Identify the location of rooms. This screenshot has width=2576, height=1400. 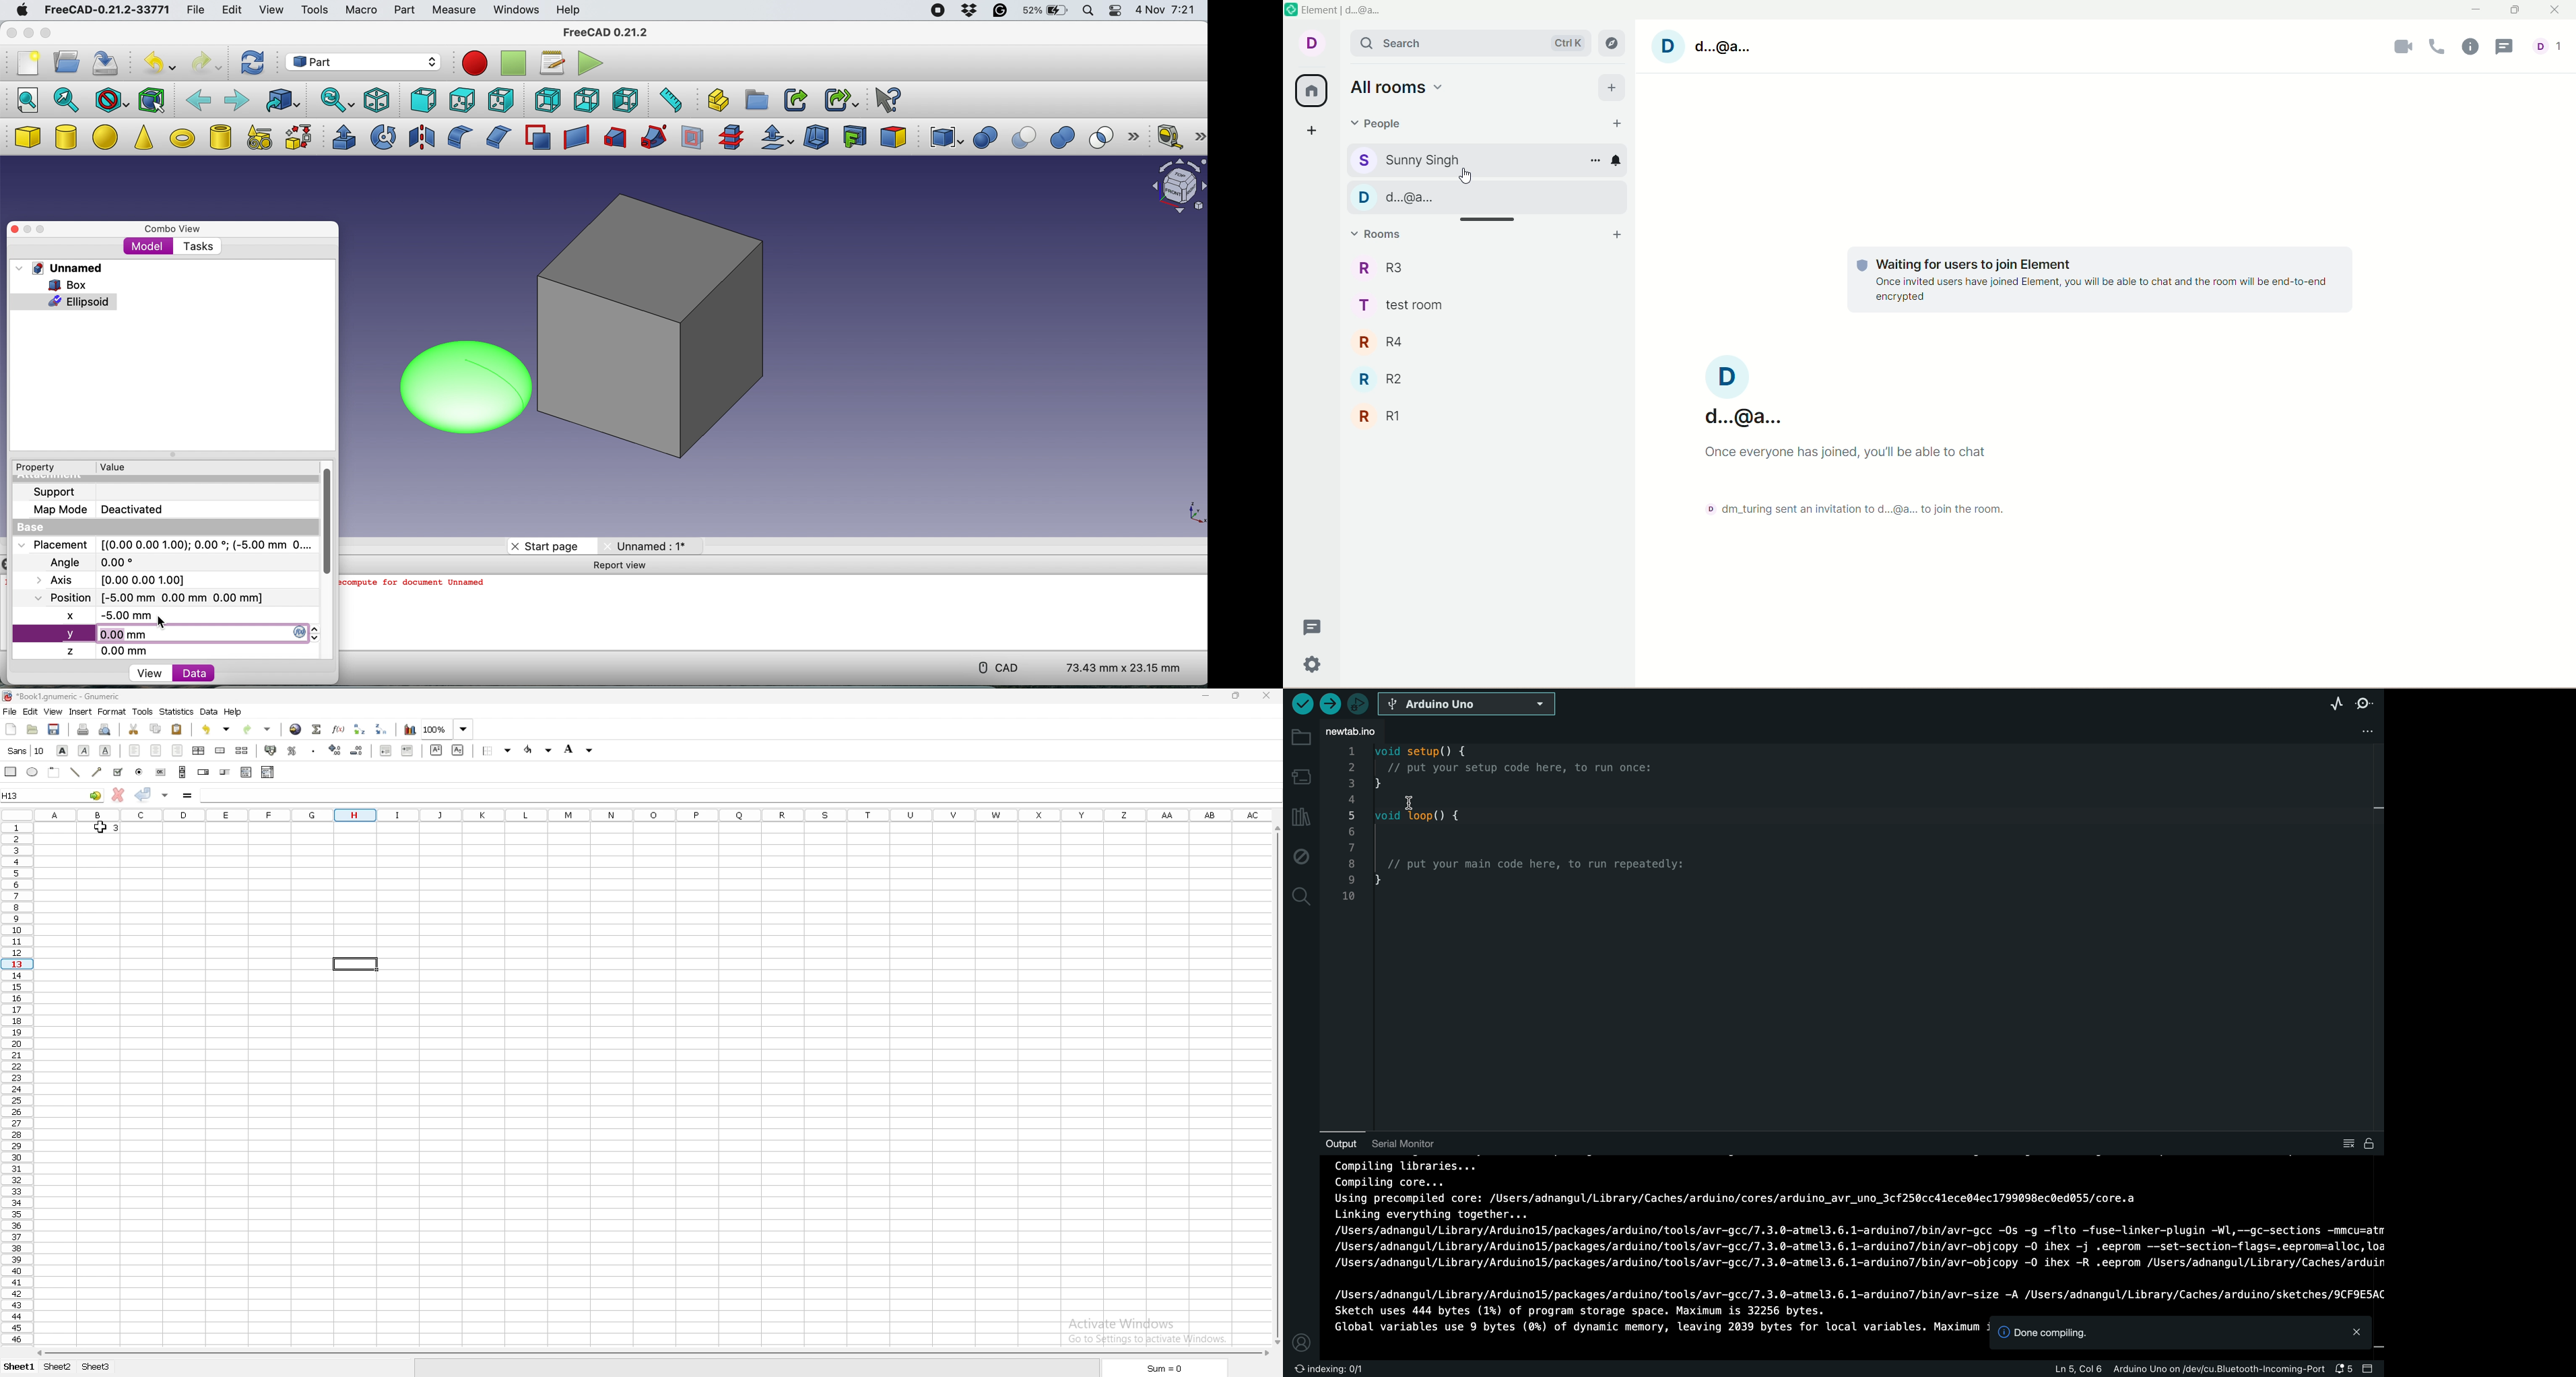
(1381, 234).